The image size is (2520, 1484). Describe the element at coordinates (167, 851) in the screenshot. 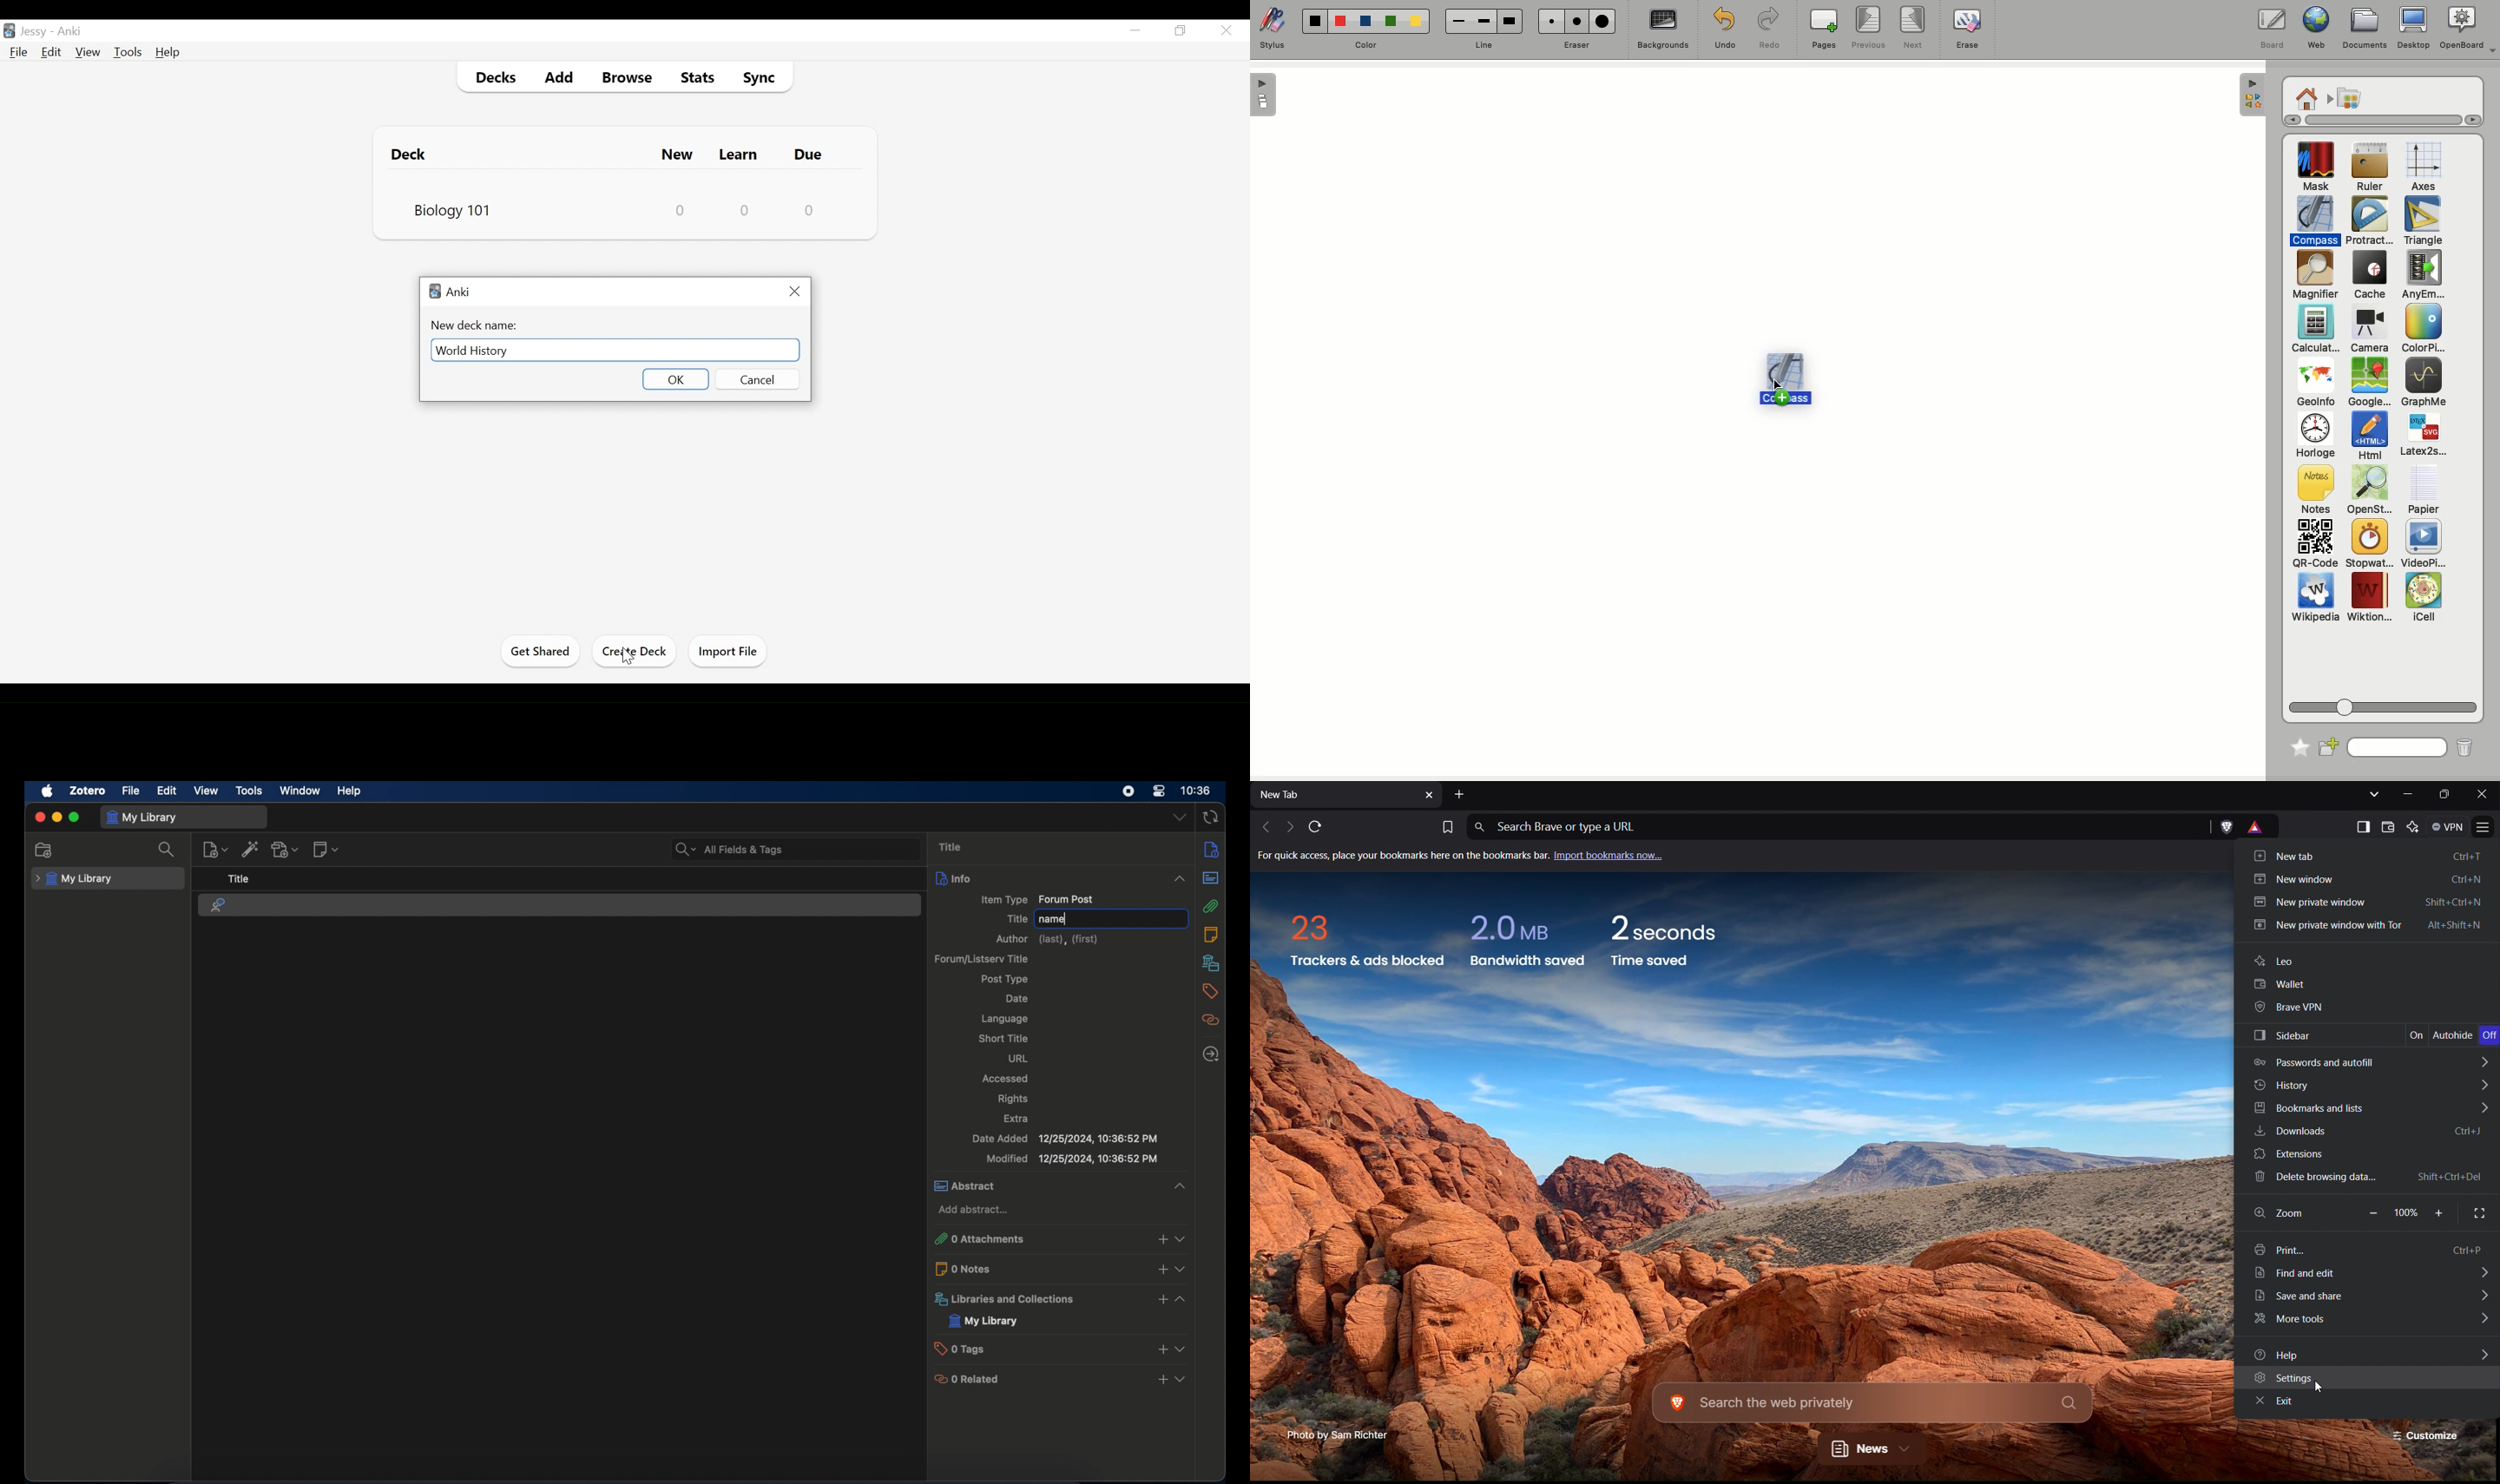

I see `search` at that location.